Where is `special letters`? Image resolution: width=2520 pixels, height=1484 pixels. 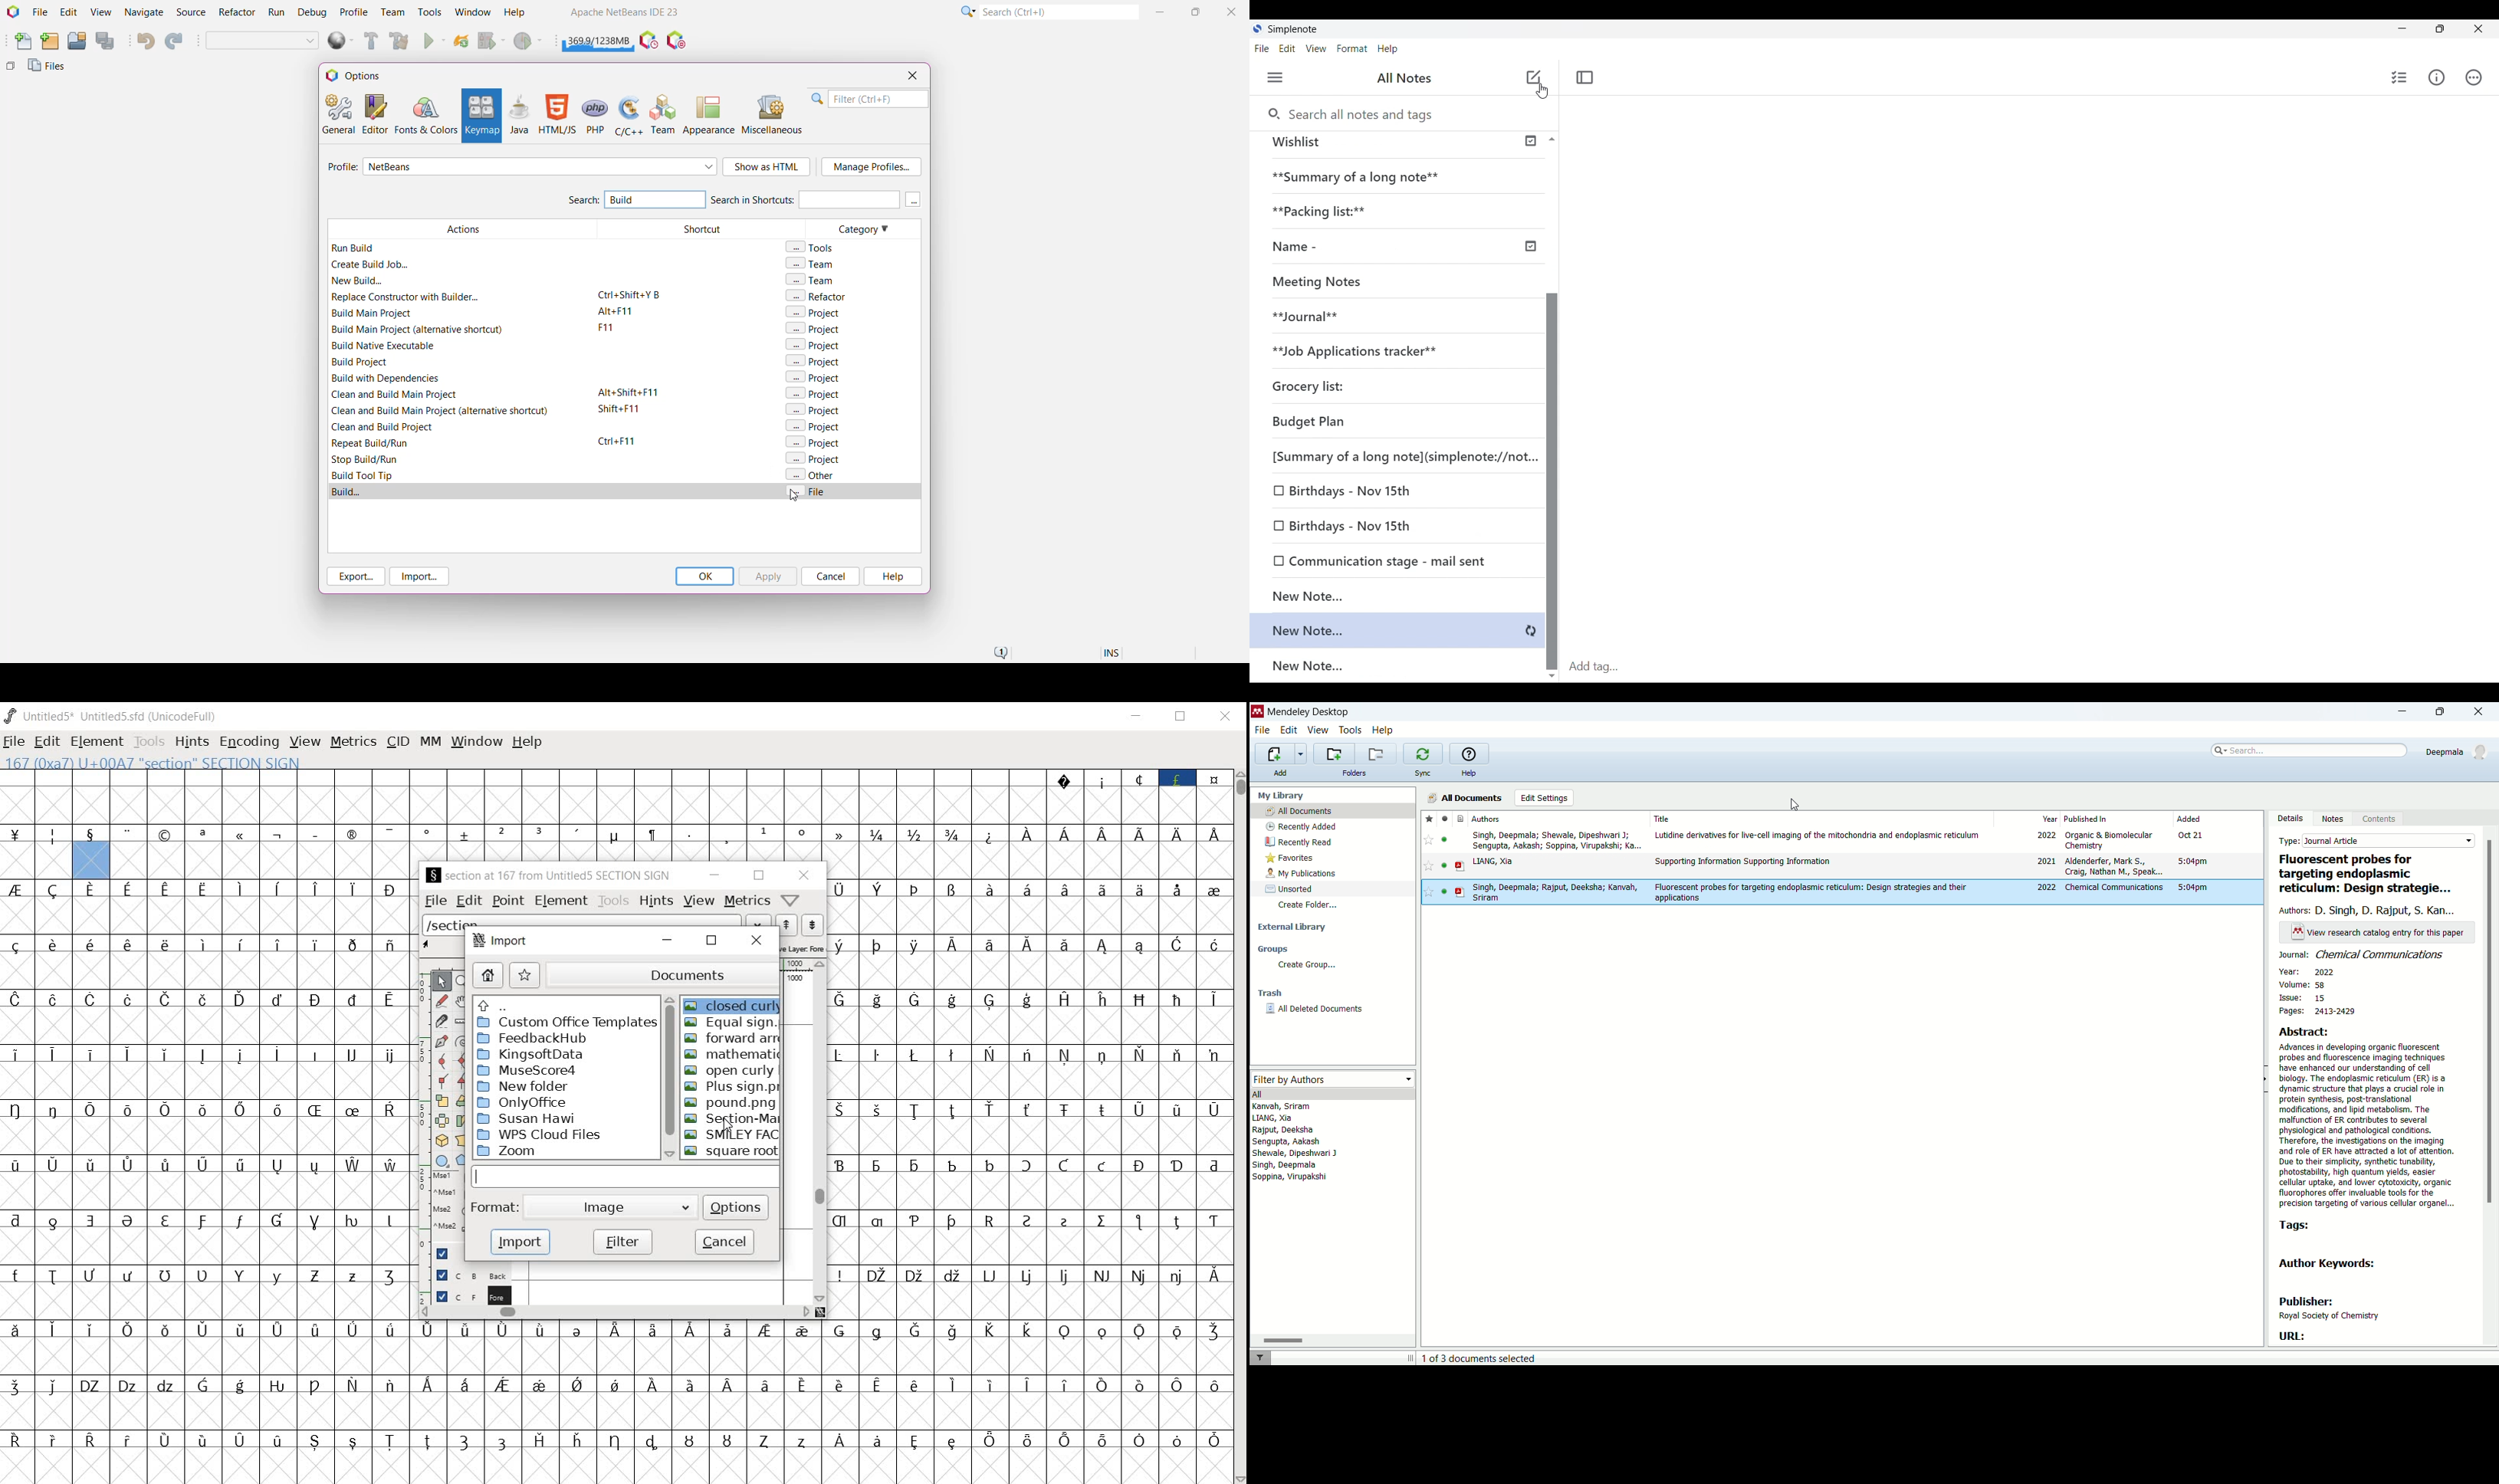
special letters is located at coordinates (210, 1276).